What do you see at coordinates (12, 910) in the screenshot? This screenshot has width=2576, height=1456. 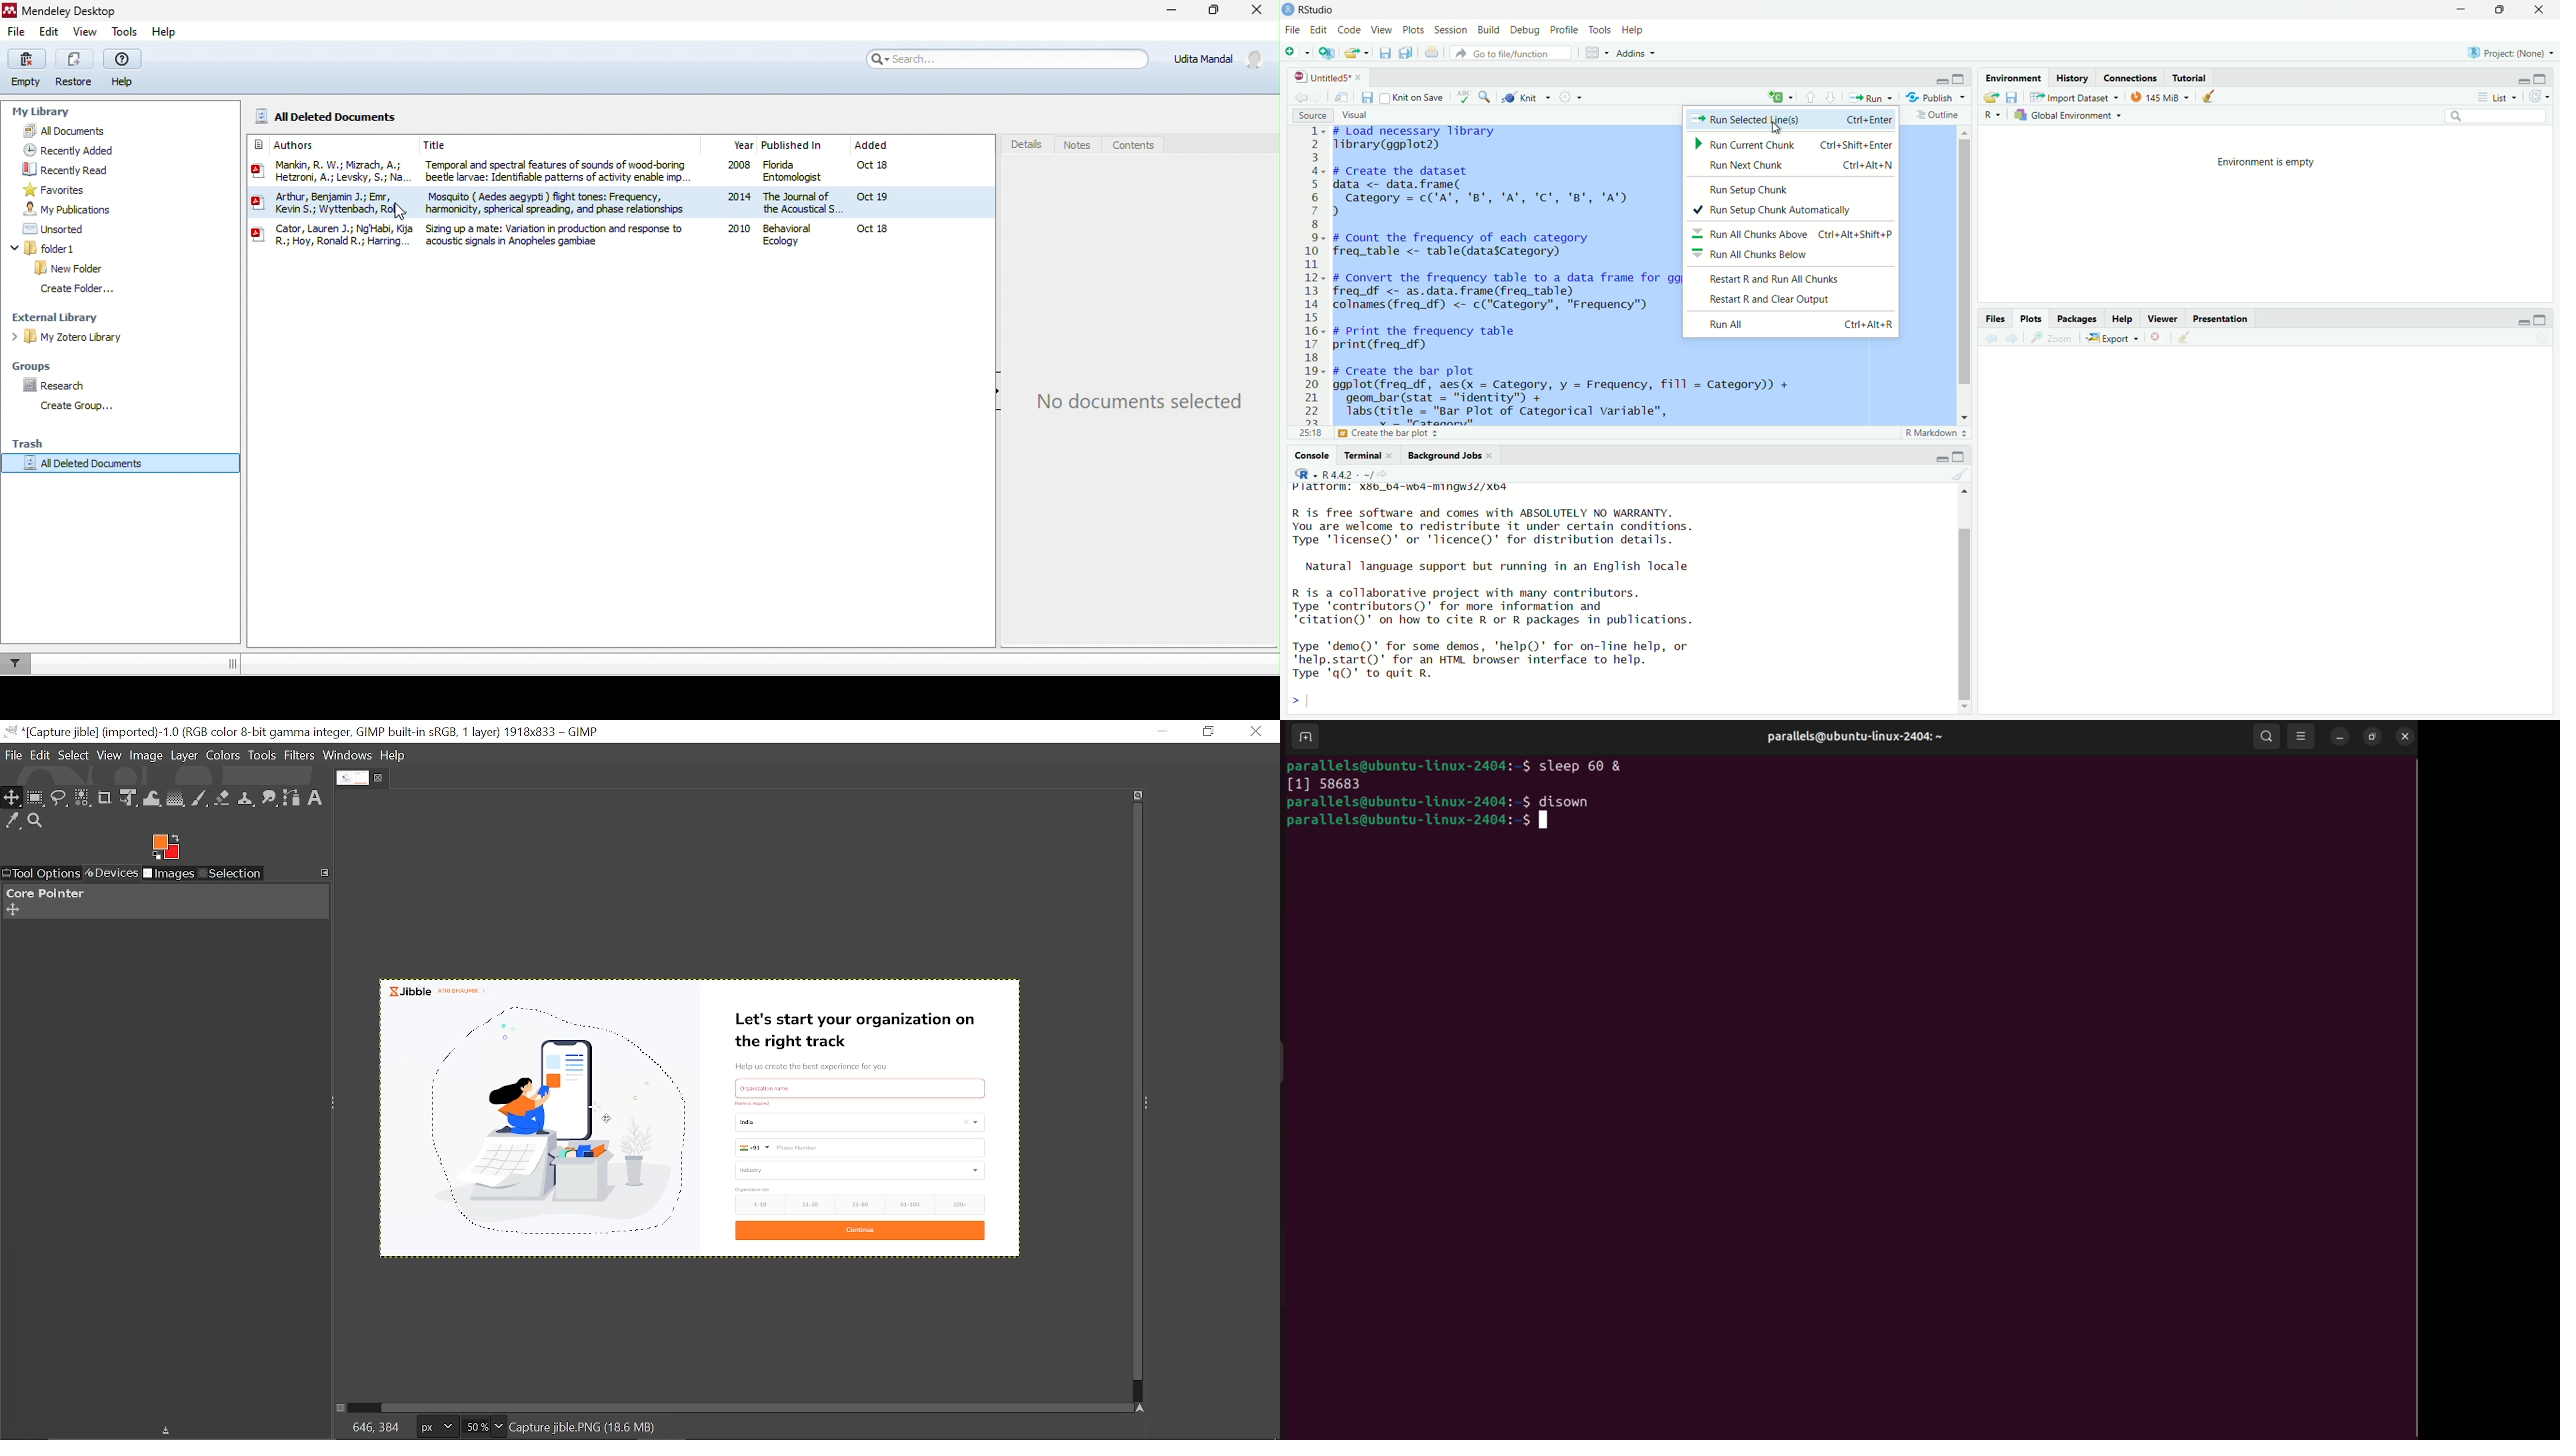 I see `Add` at bounding box center [12, 910].